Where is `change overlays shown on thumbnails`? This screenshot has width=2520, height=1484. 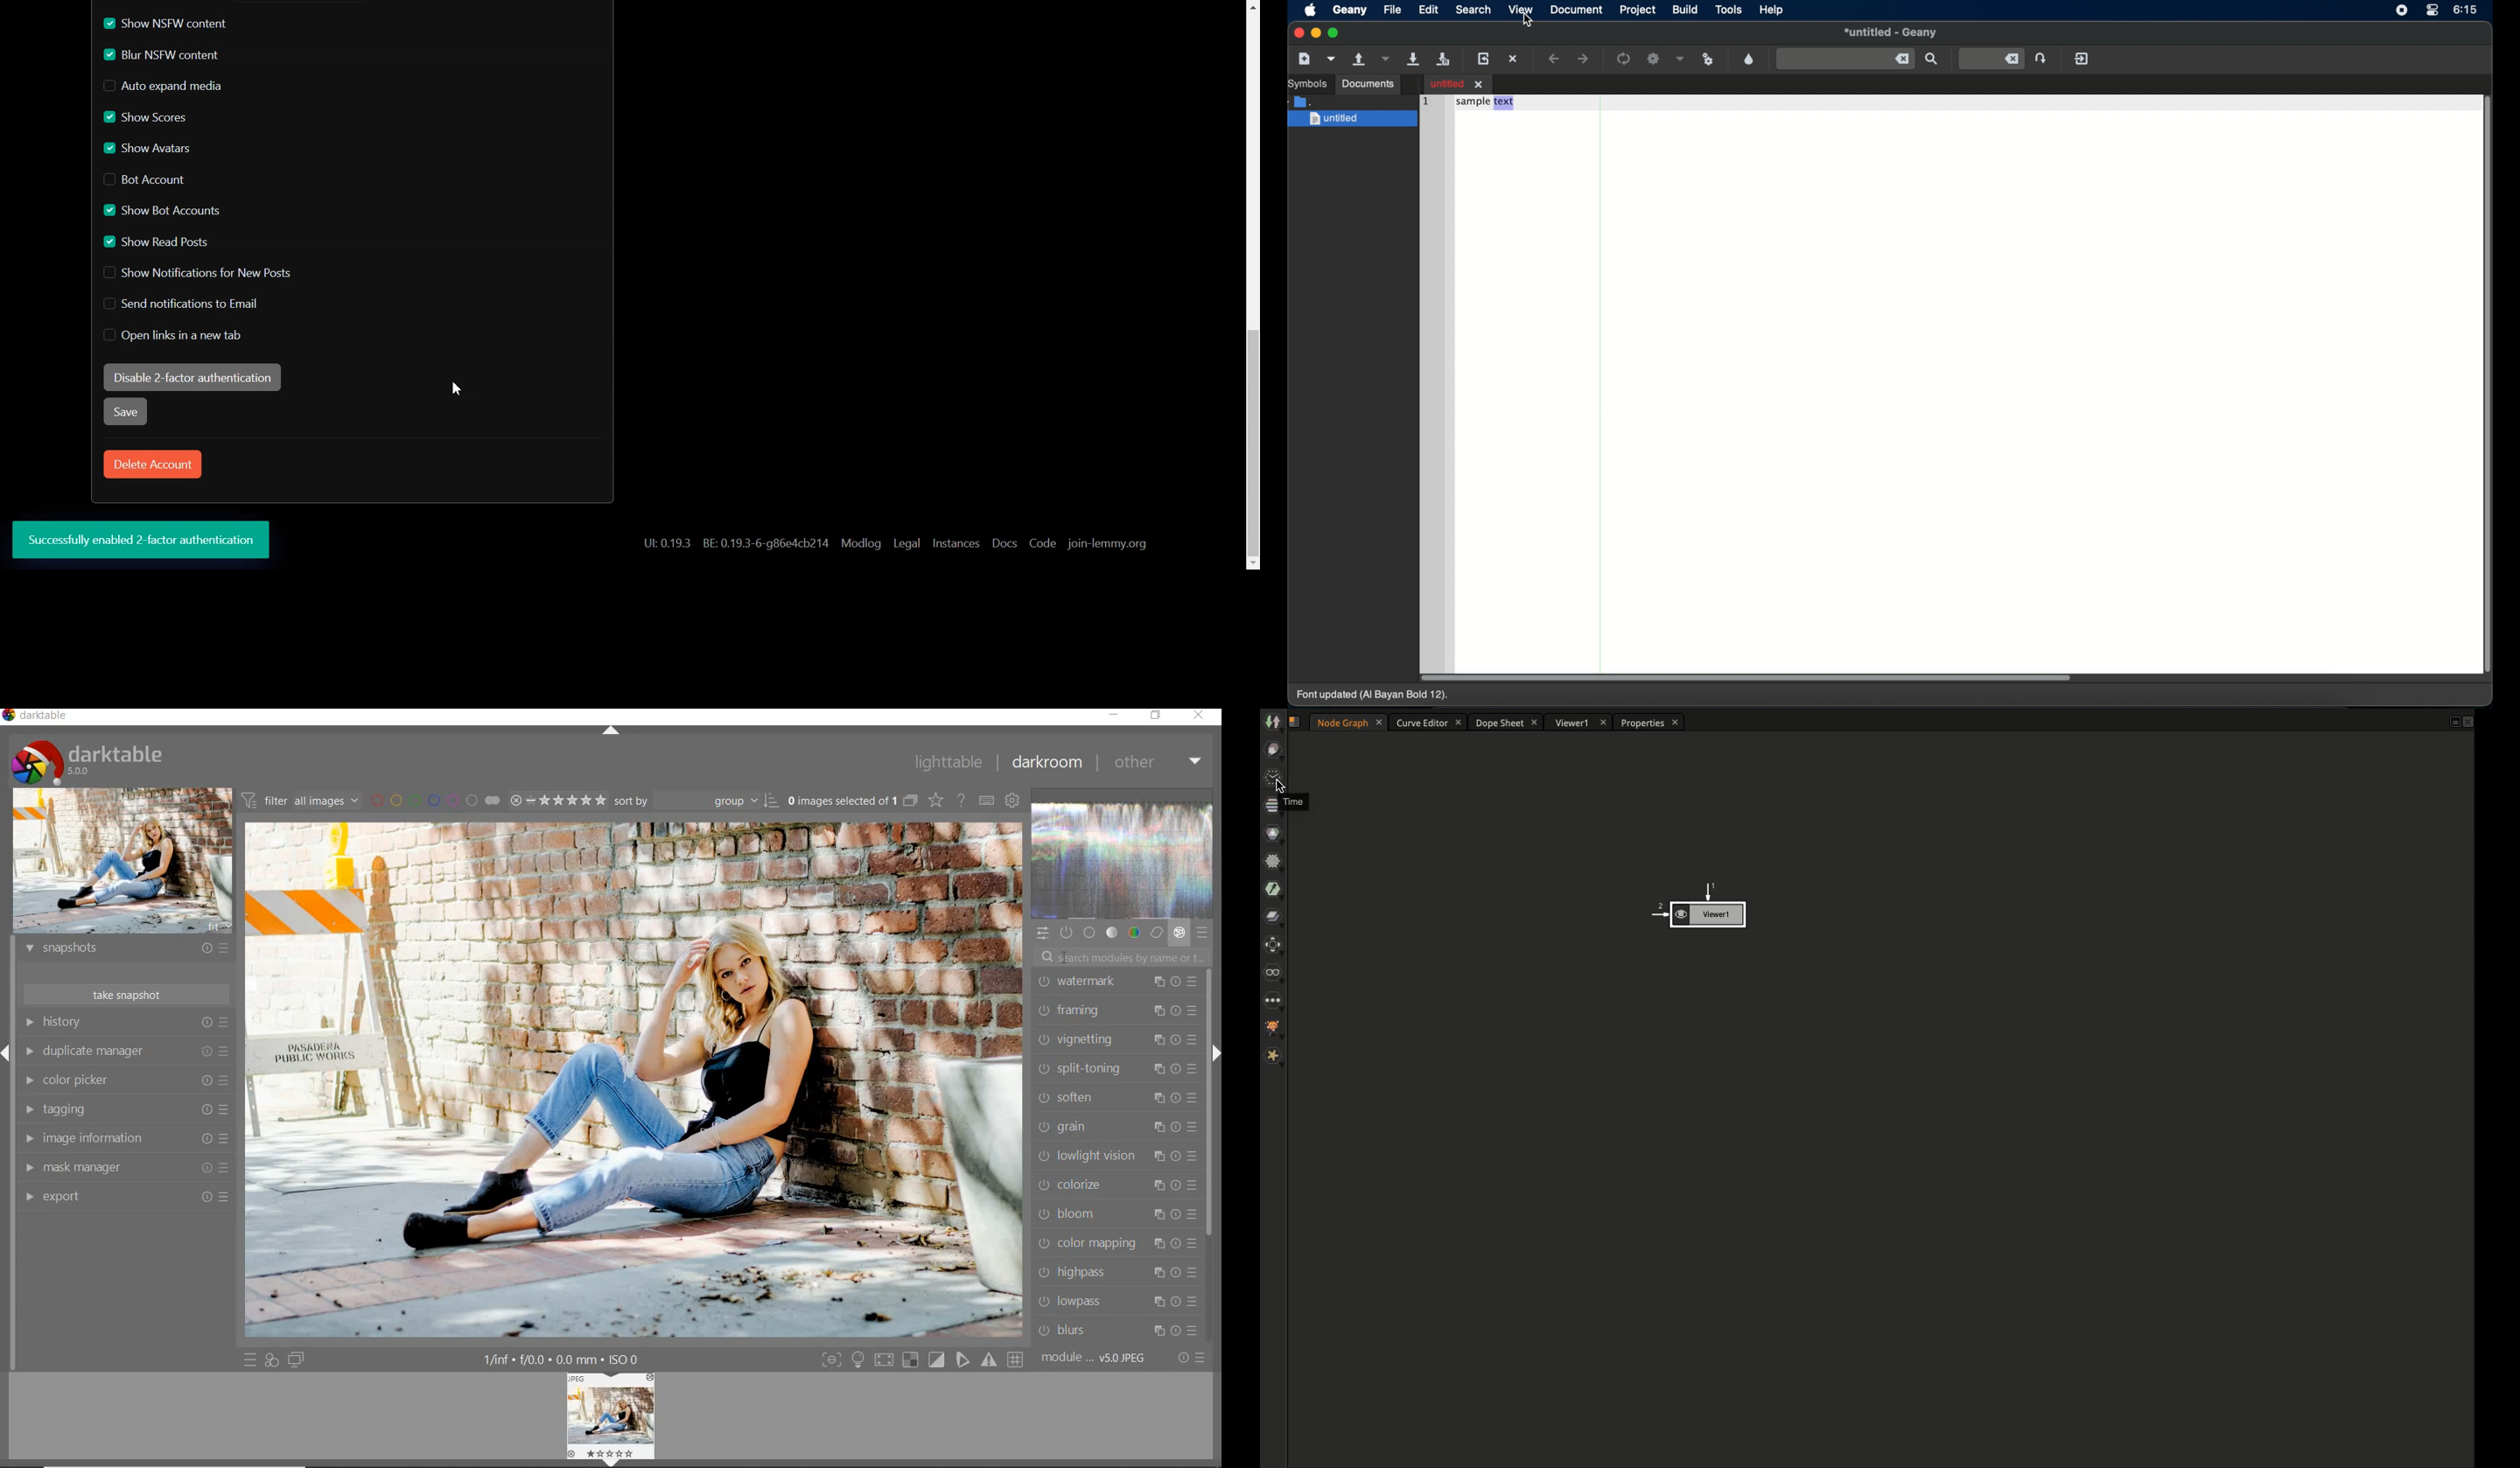
change overlays shown on thumbnails is located at coordinates (936, 800).